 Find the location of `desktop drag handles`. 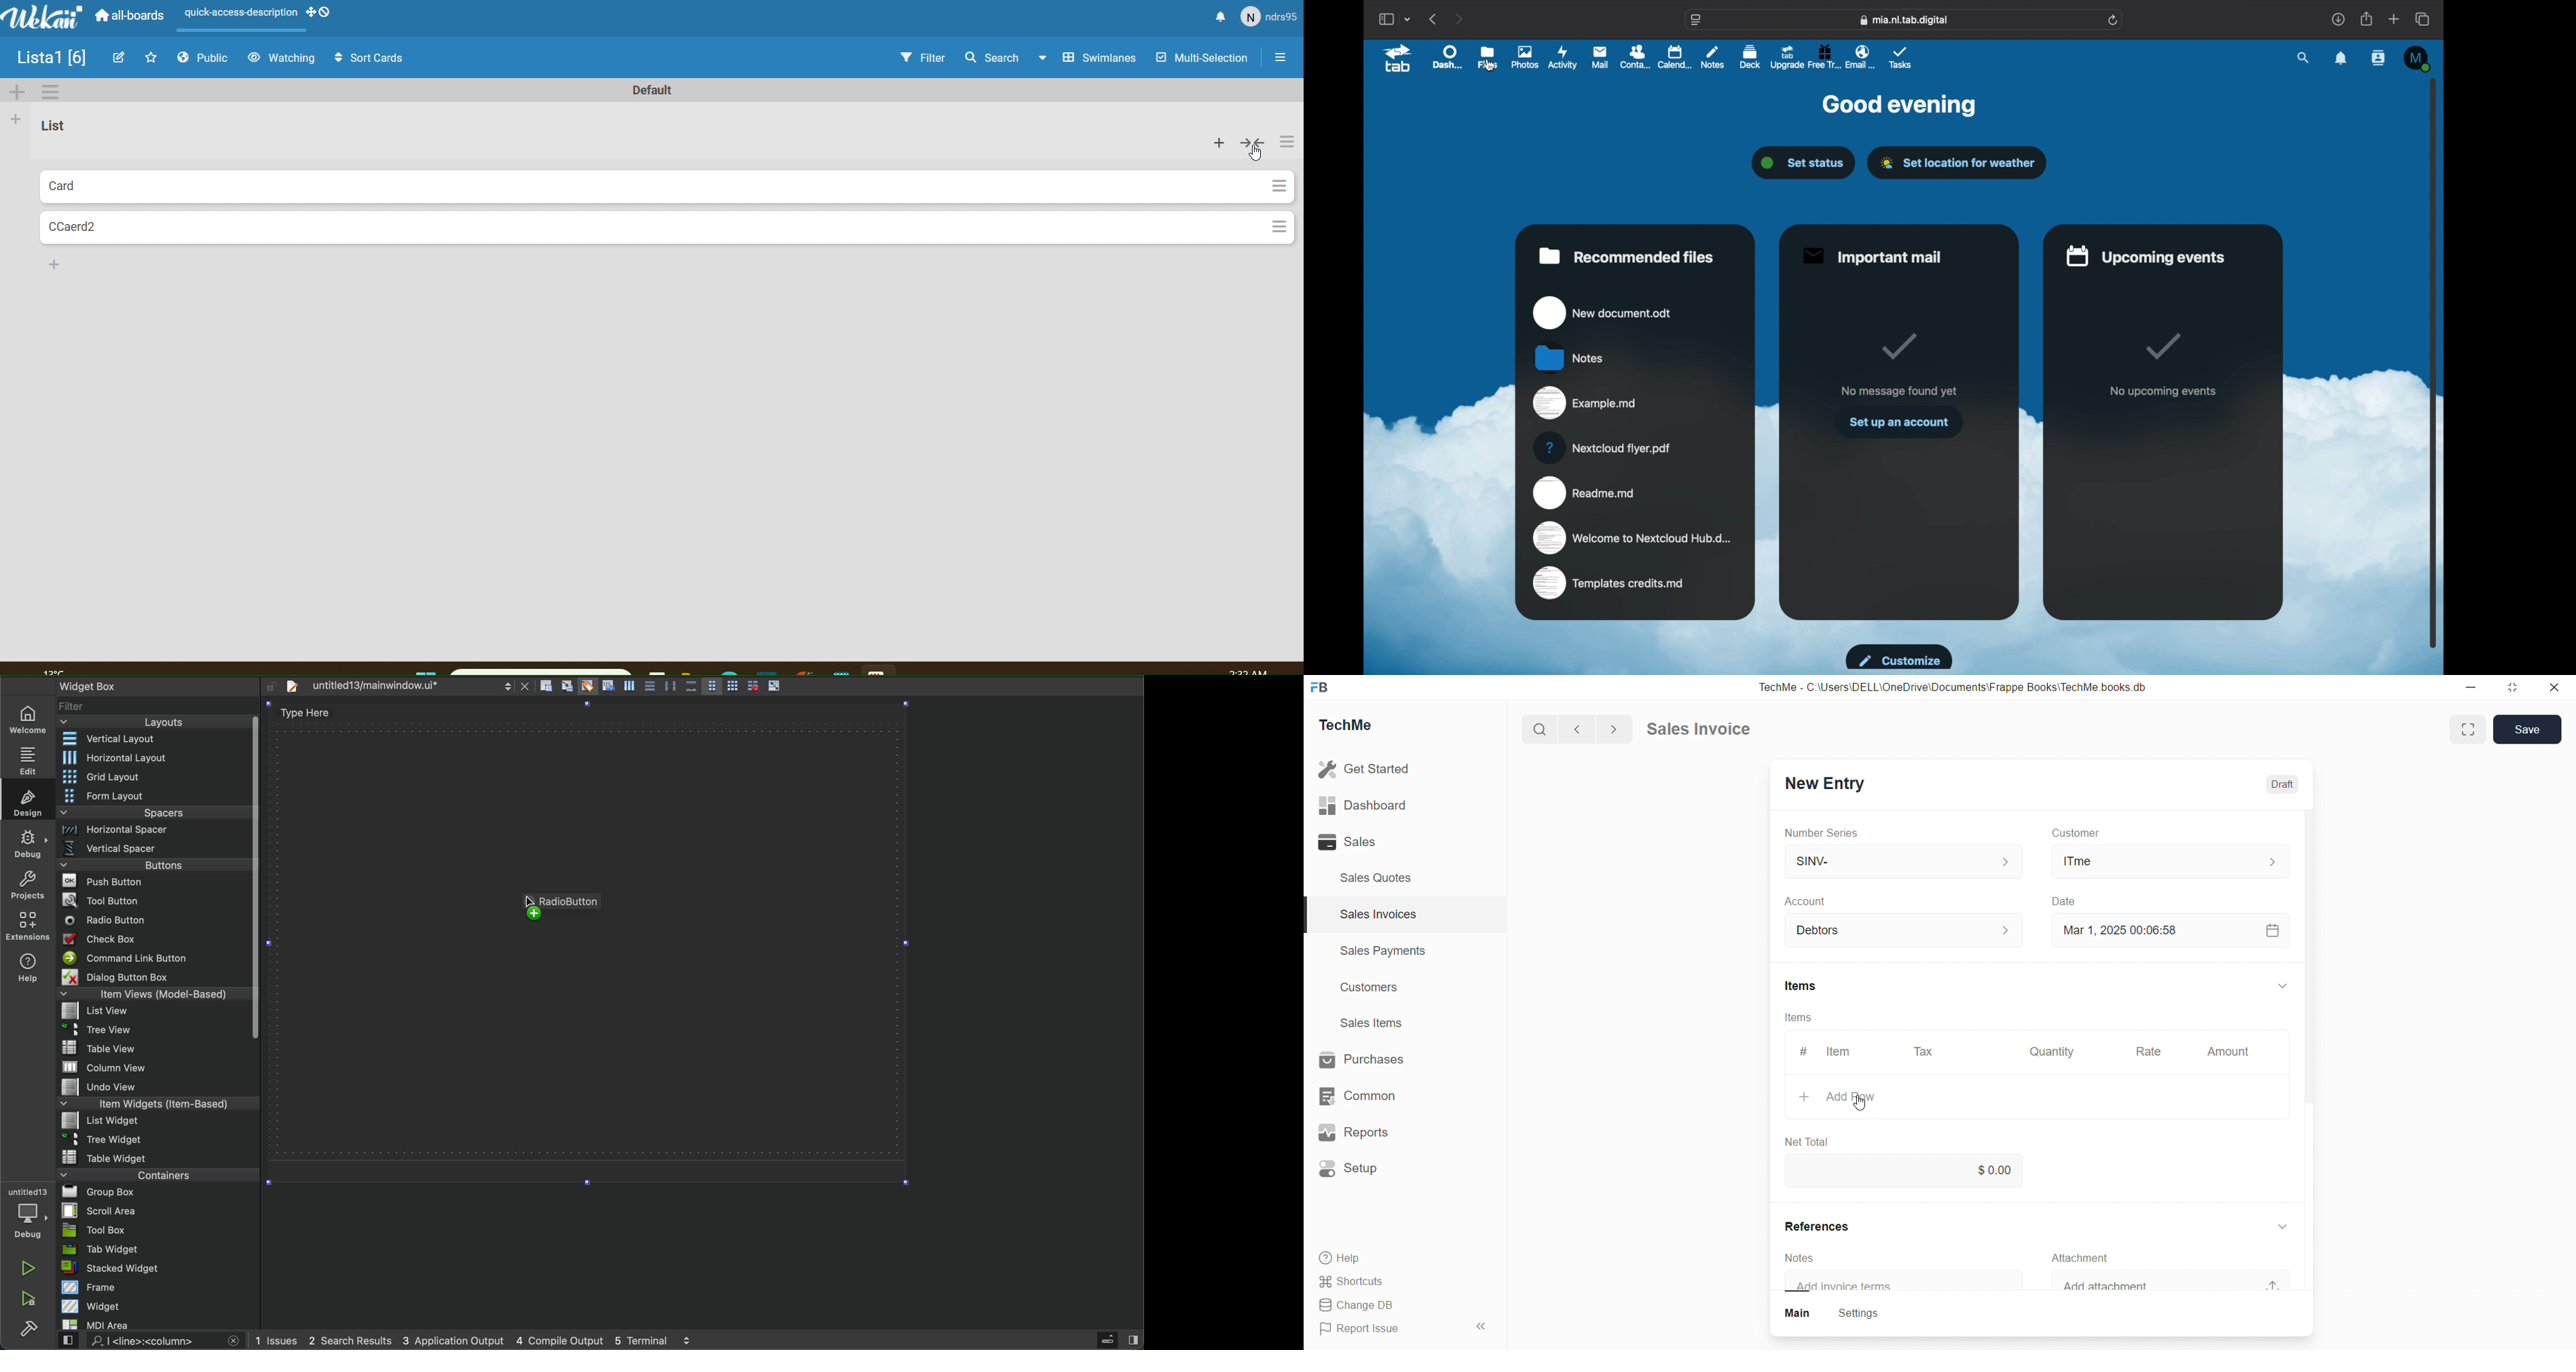

desktop drag handles is located at coordinates (321, 14).